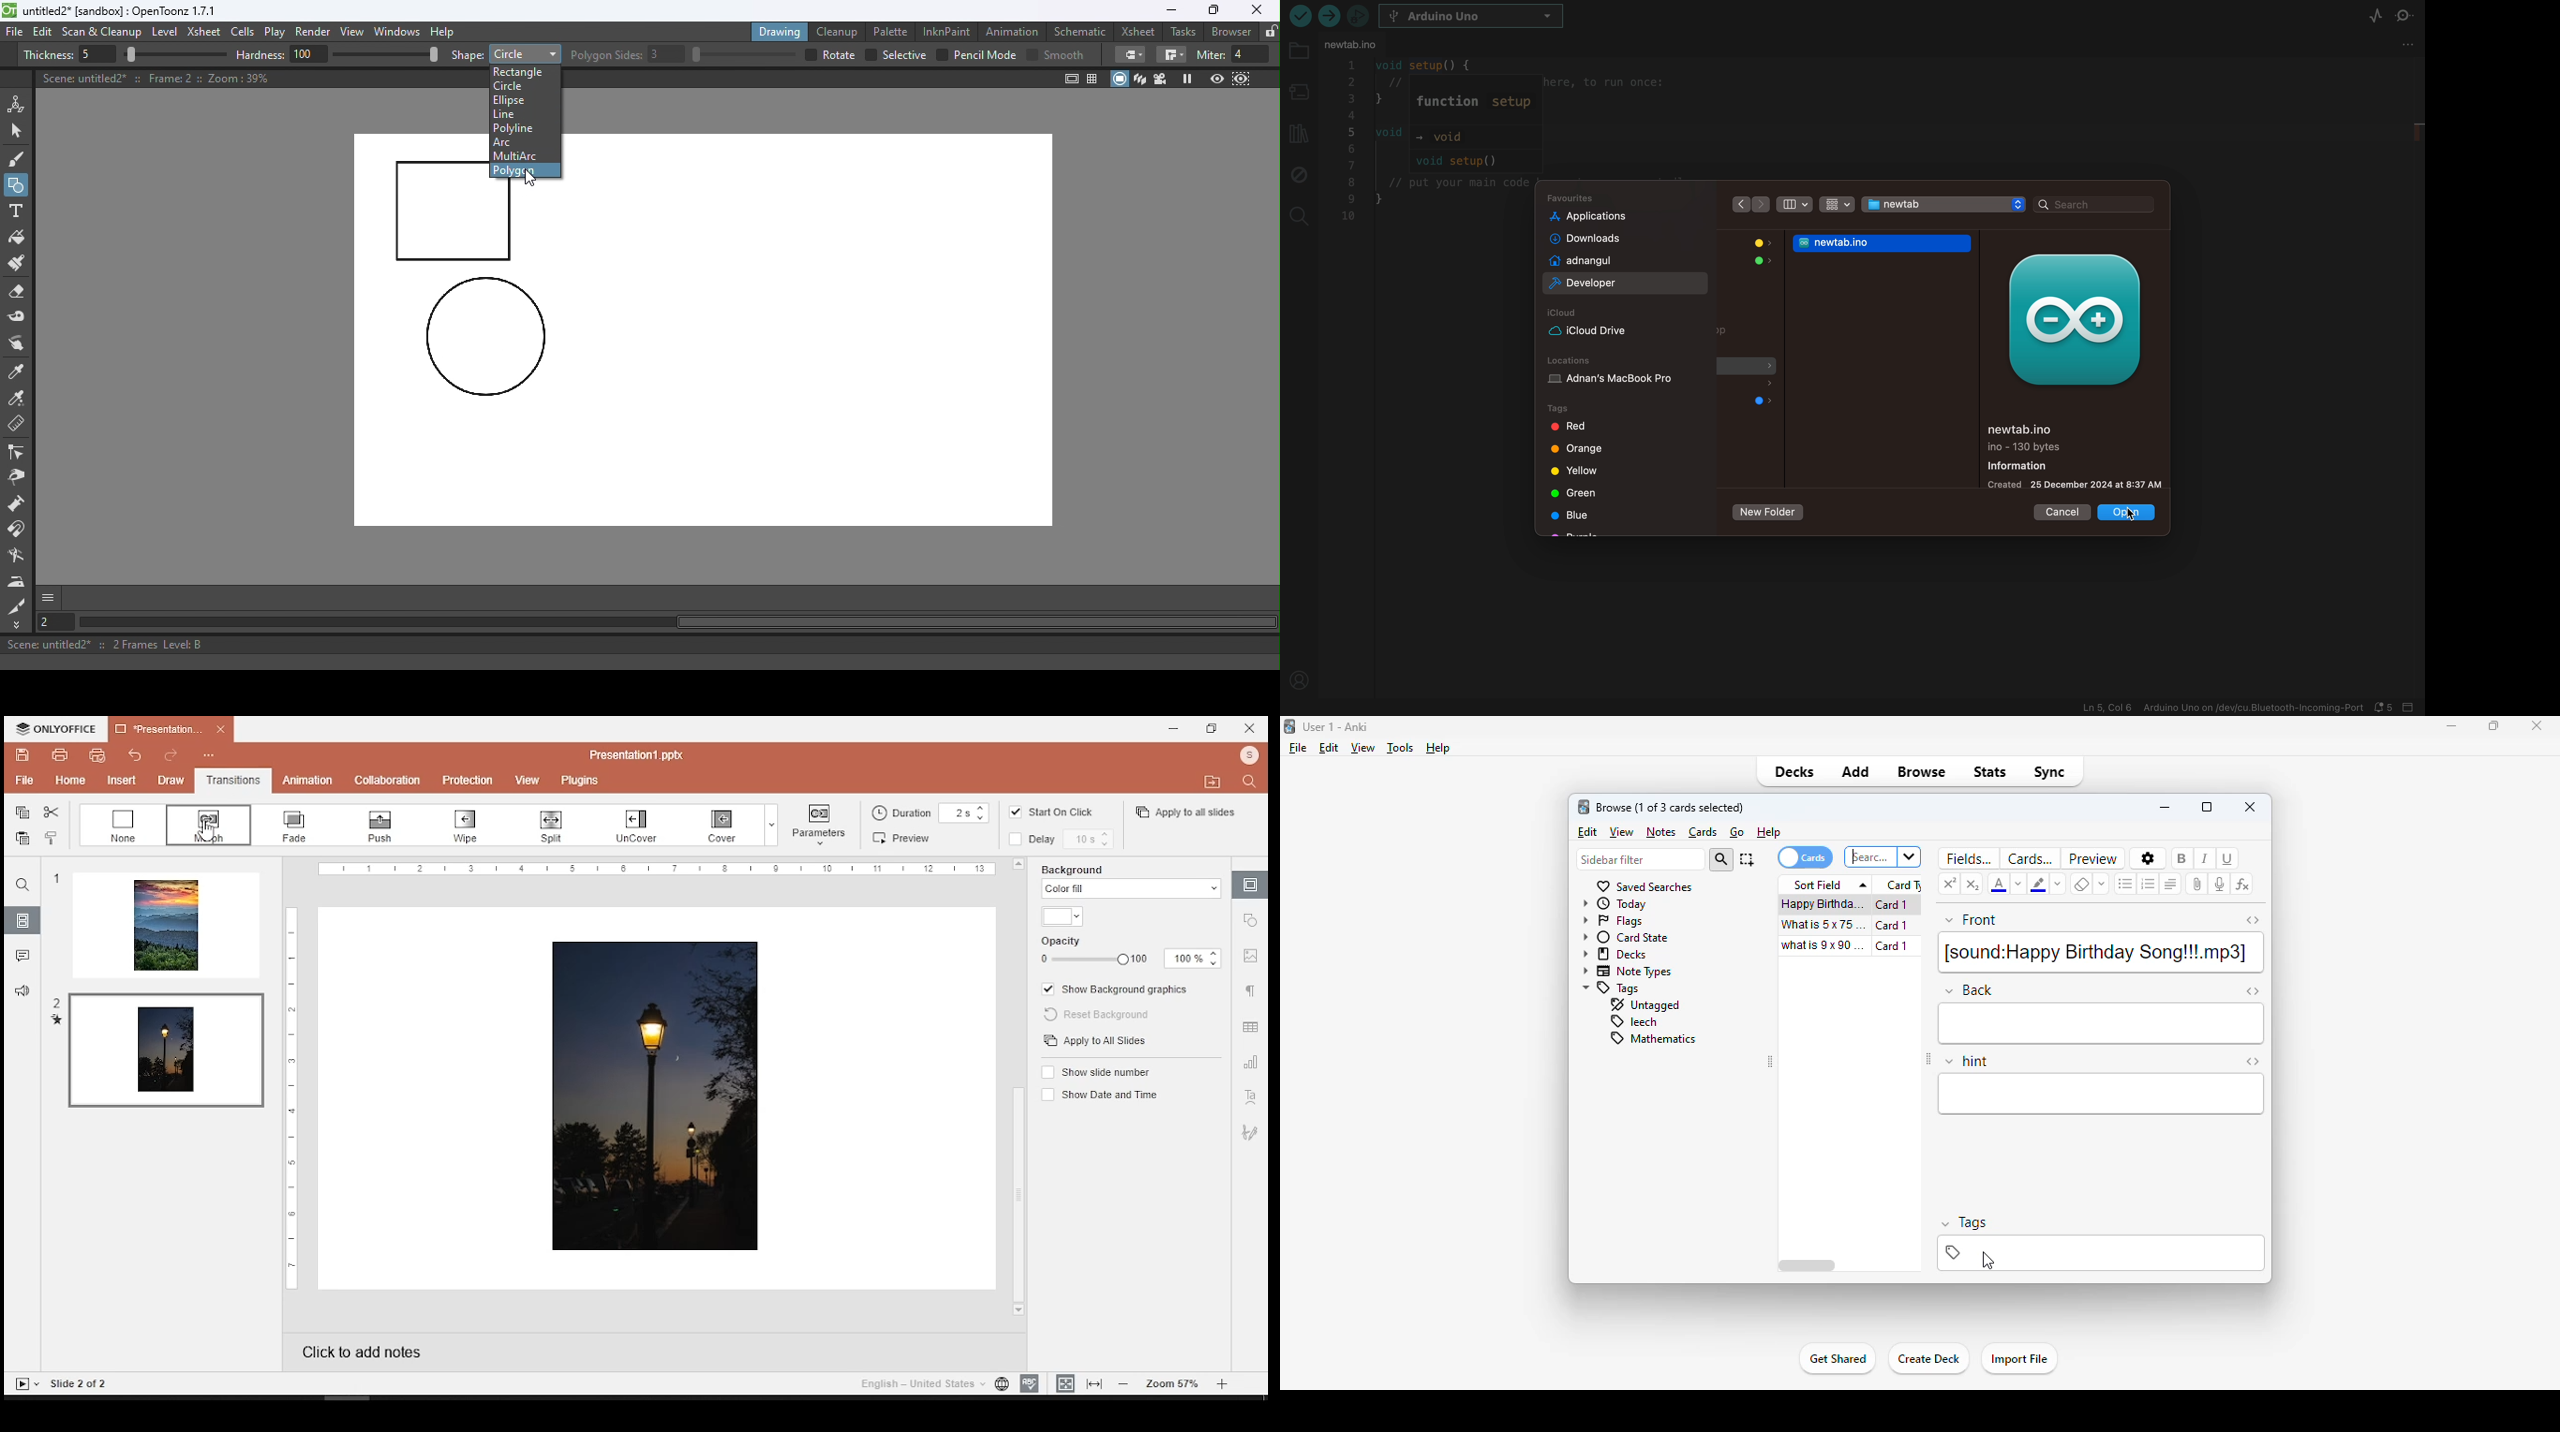  I want to click on Cutter tool, so click(17, 606).